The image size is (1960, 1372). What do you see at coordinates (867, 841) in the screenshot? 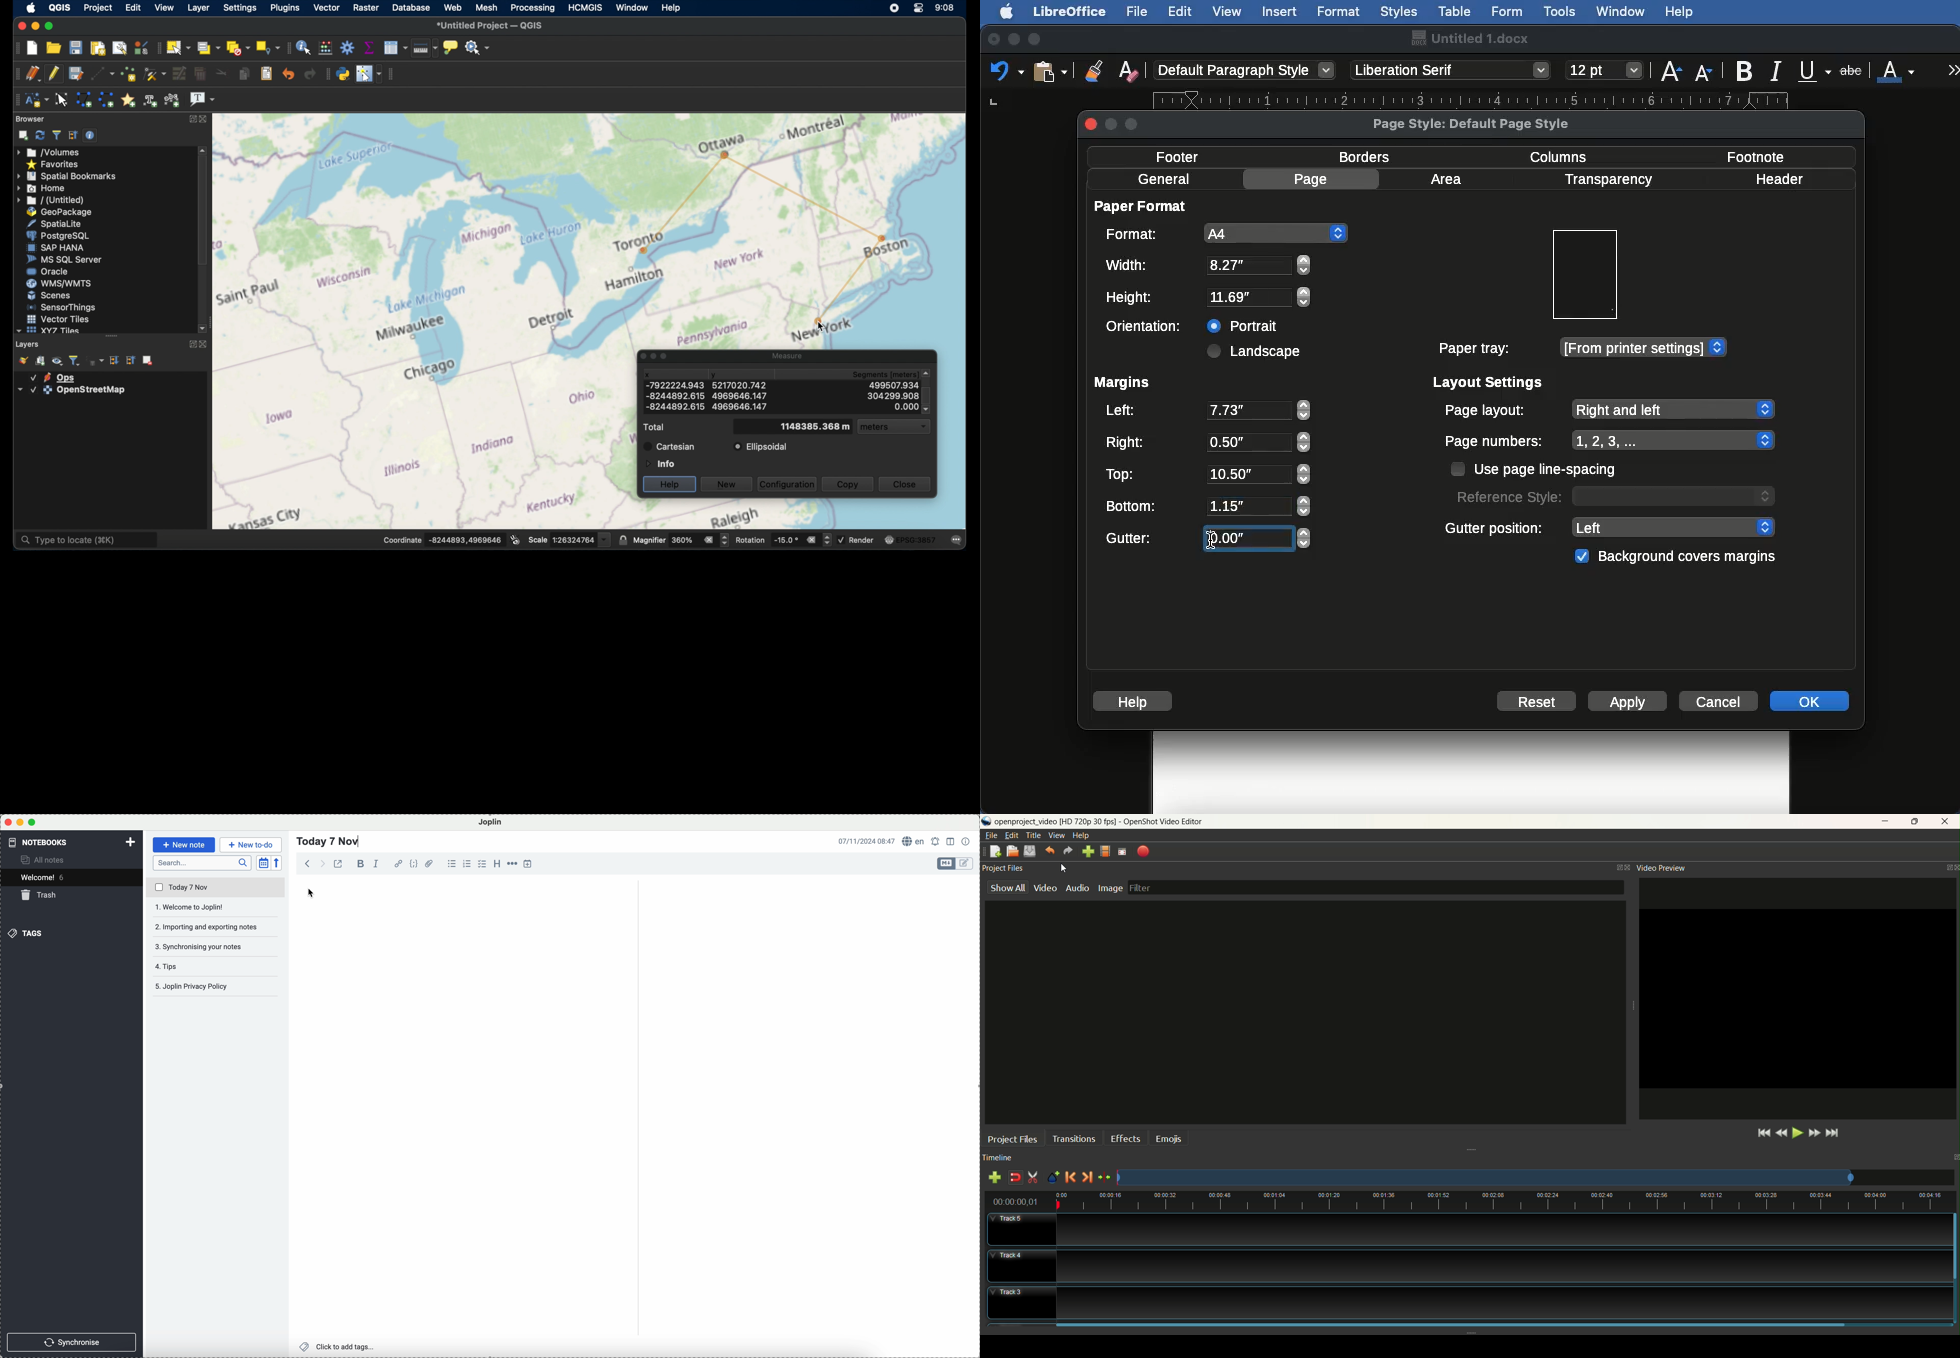
I see `date and hour` at bounding box center [867, 841].